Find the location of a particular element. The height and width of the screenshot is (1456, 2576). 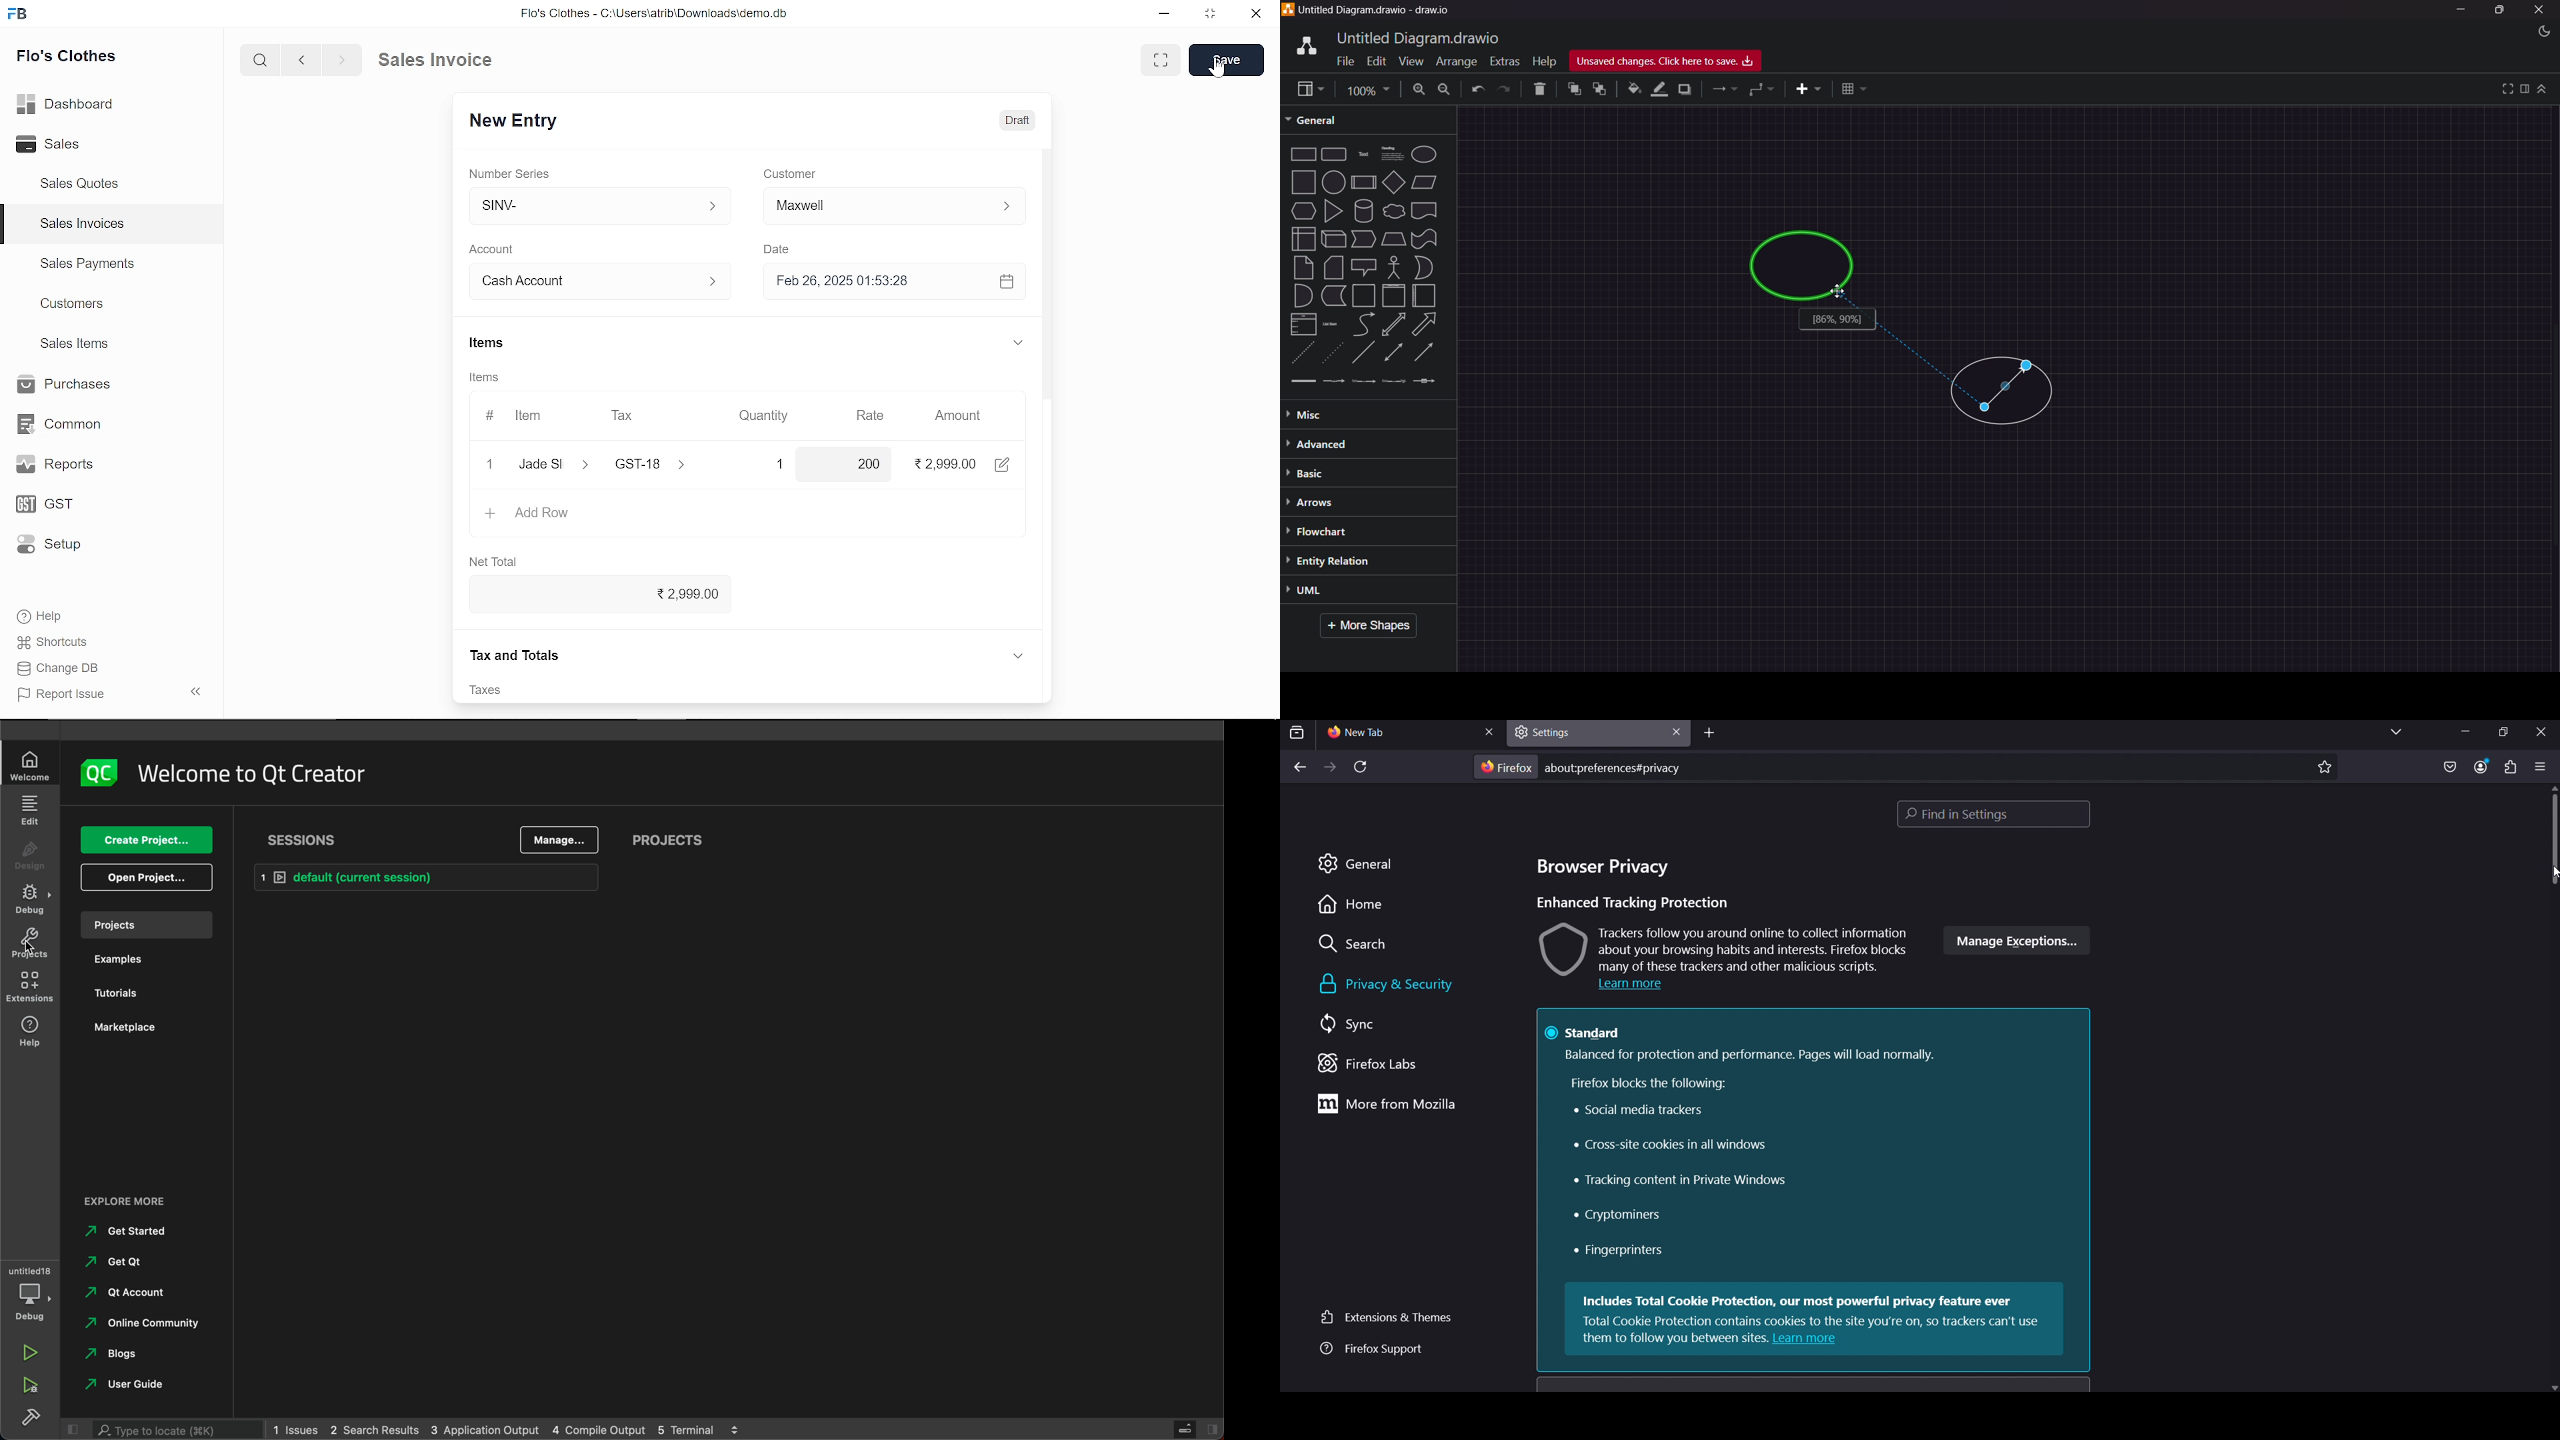

extensions & themes is located at coordinates (1383, 1316).